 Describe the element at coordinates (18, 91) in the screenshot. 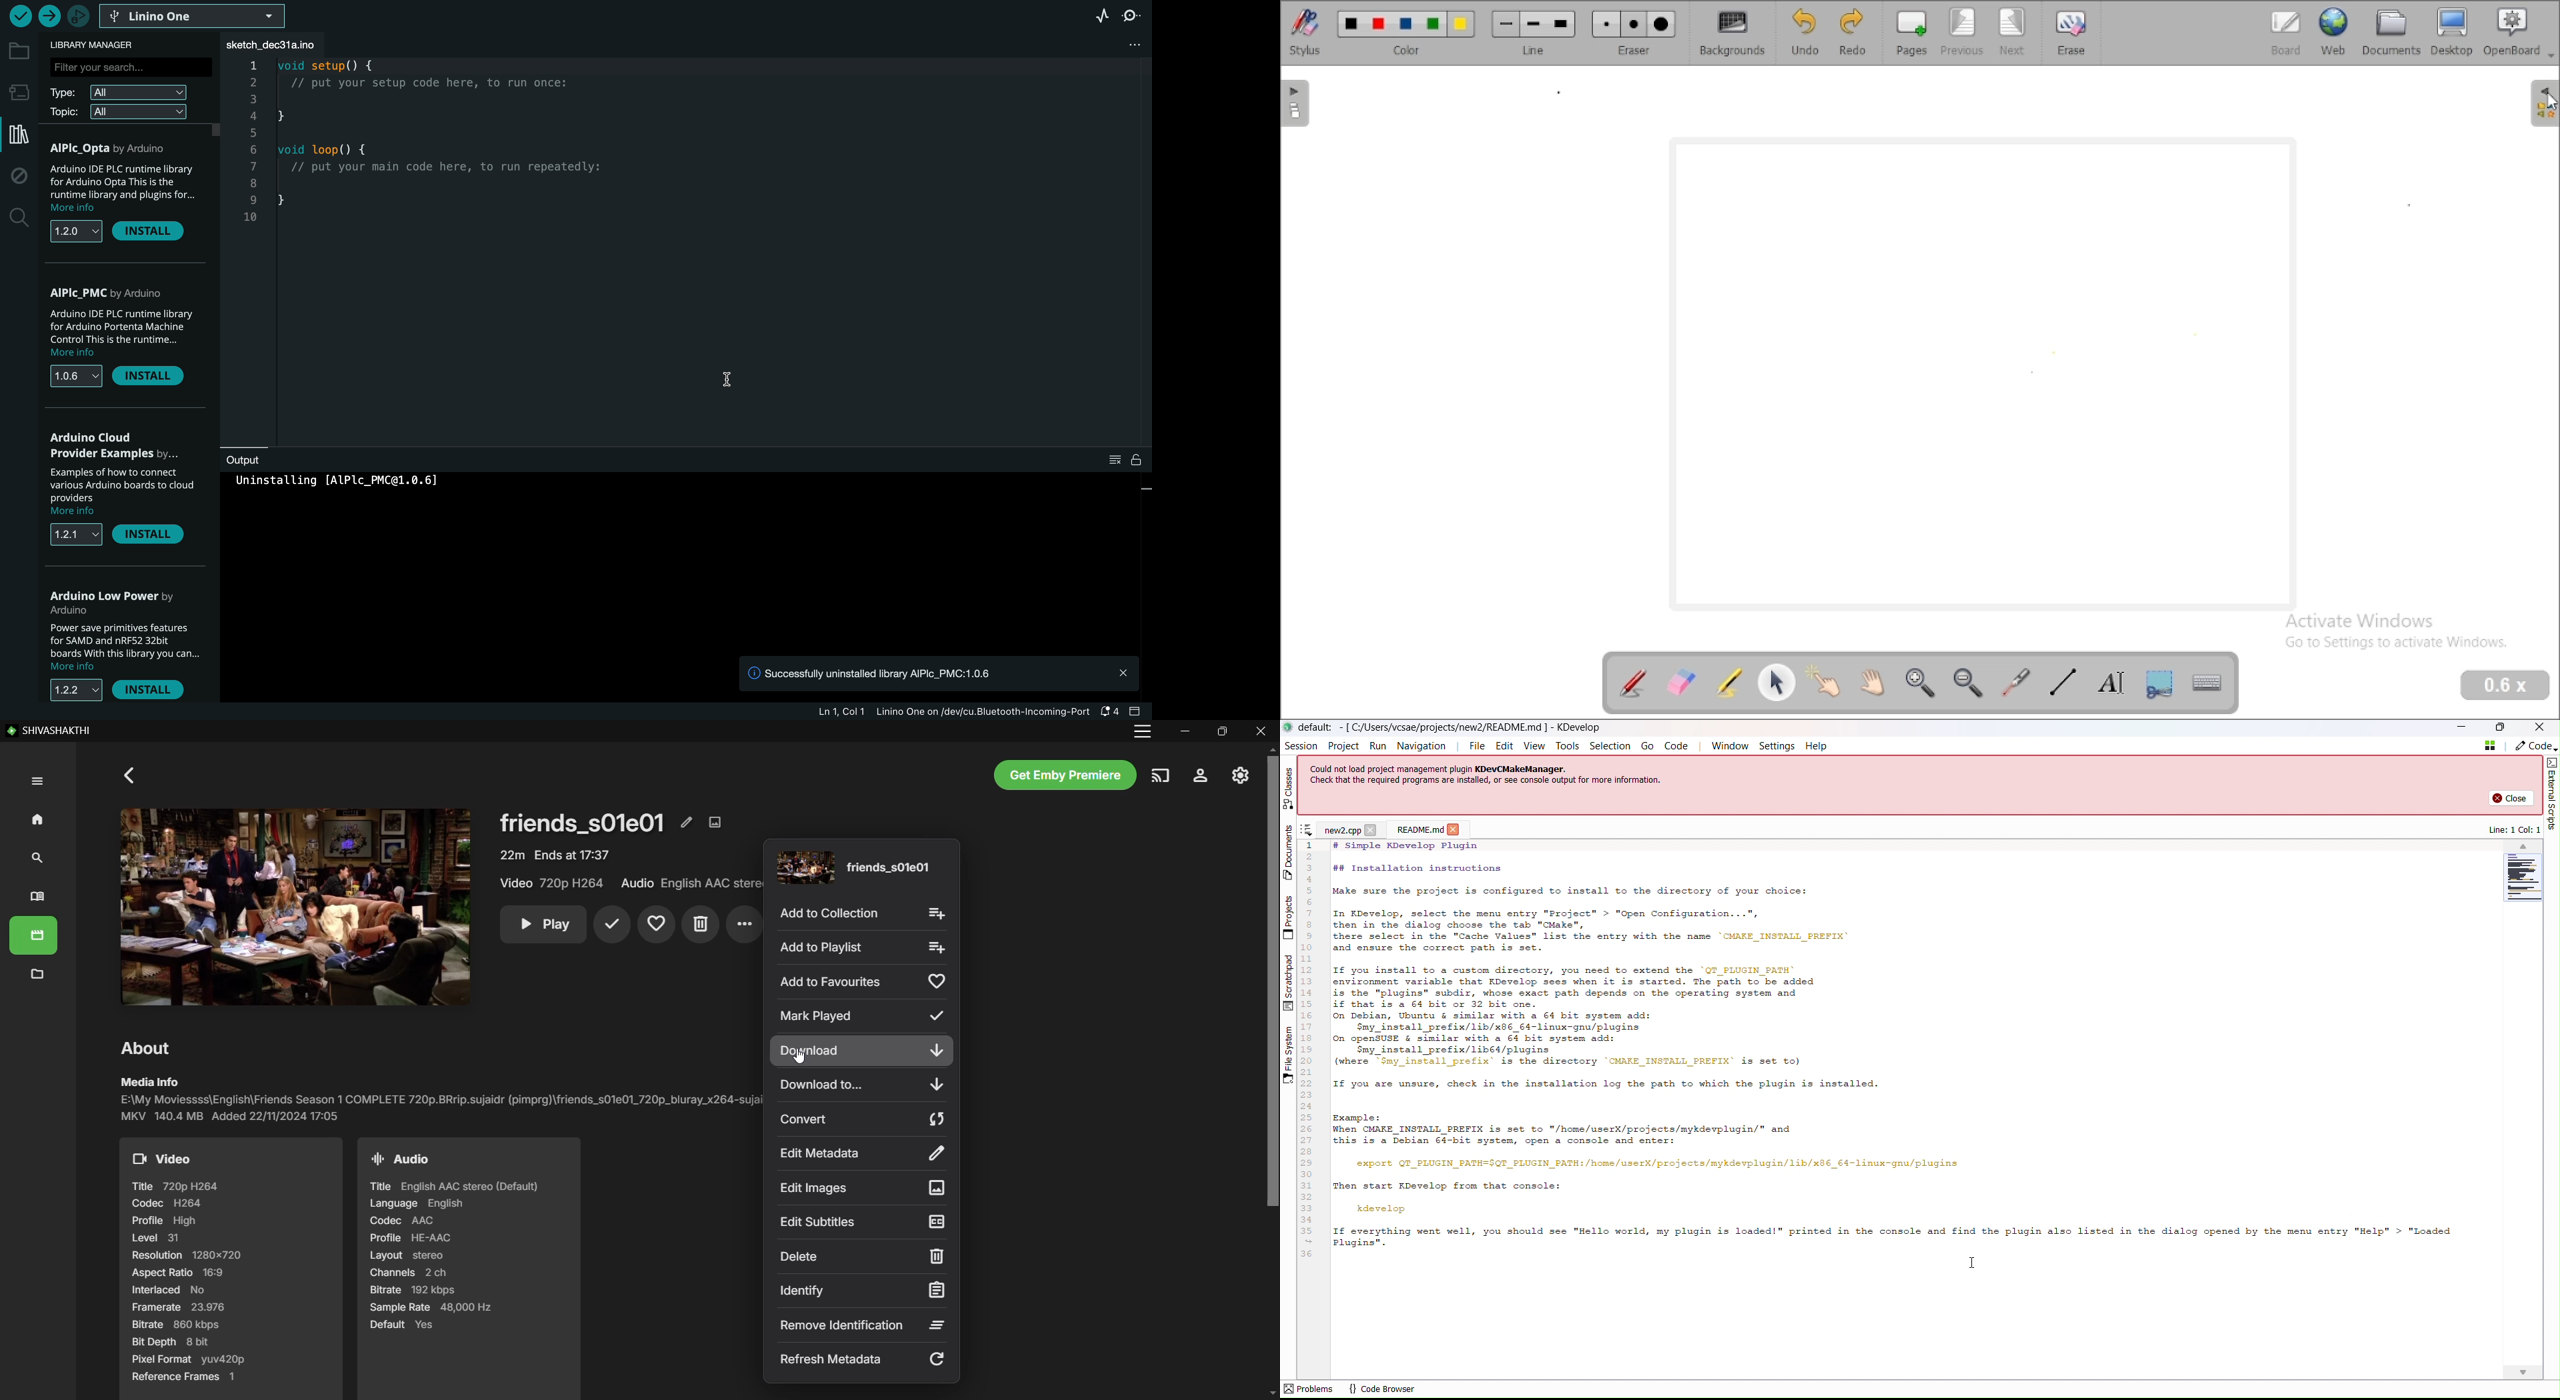

I see `board manager` at that location.